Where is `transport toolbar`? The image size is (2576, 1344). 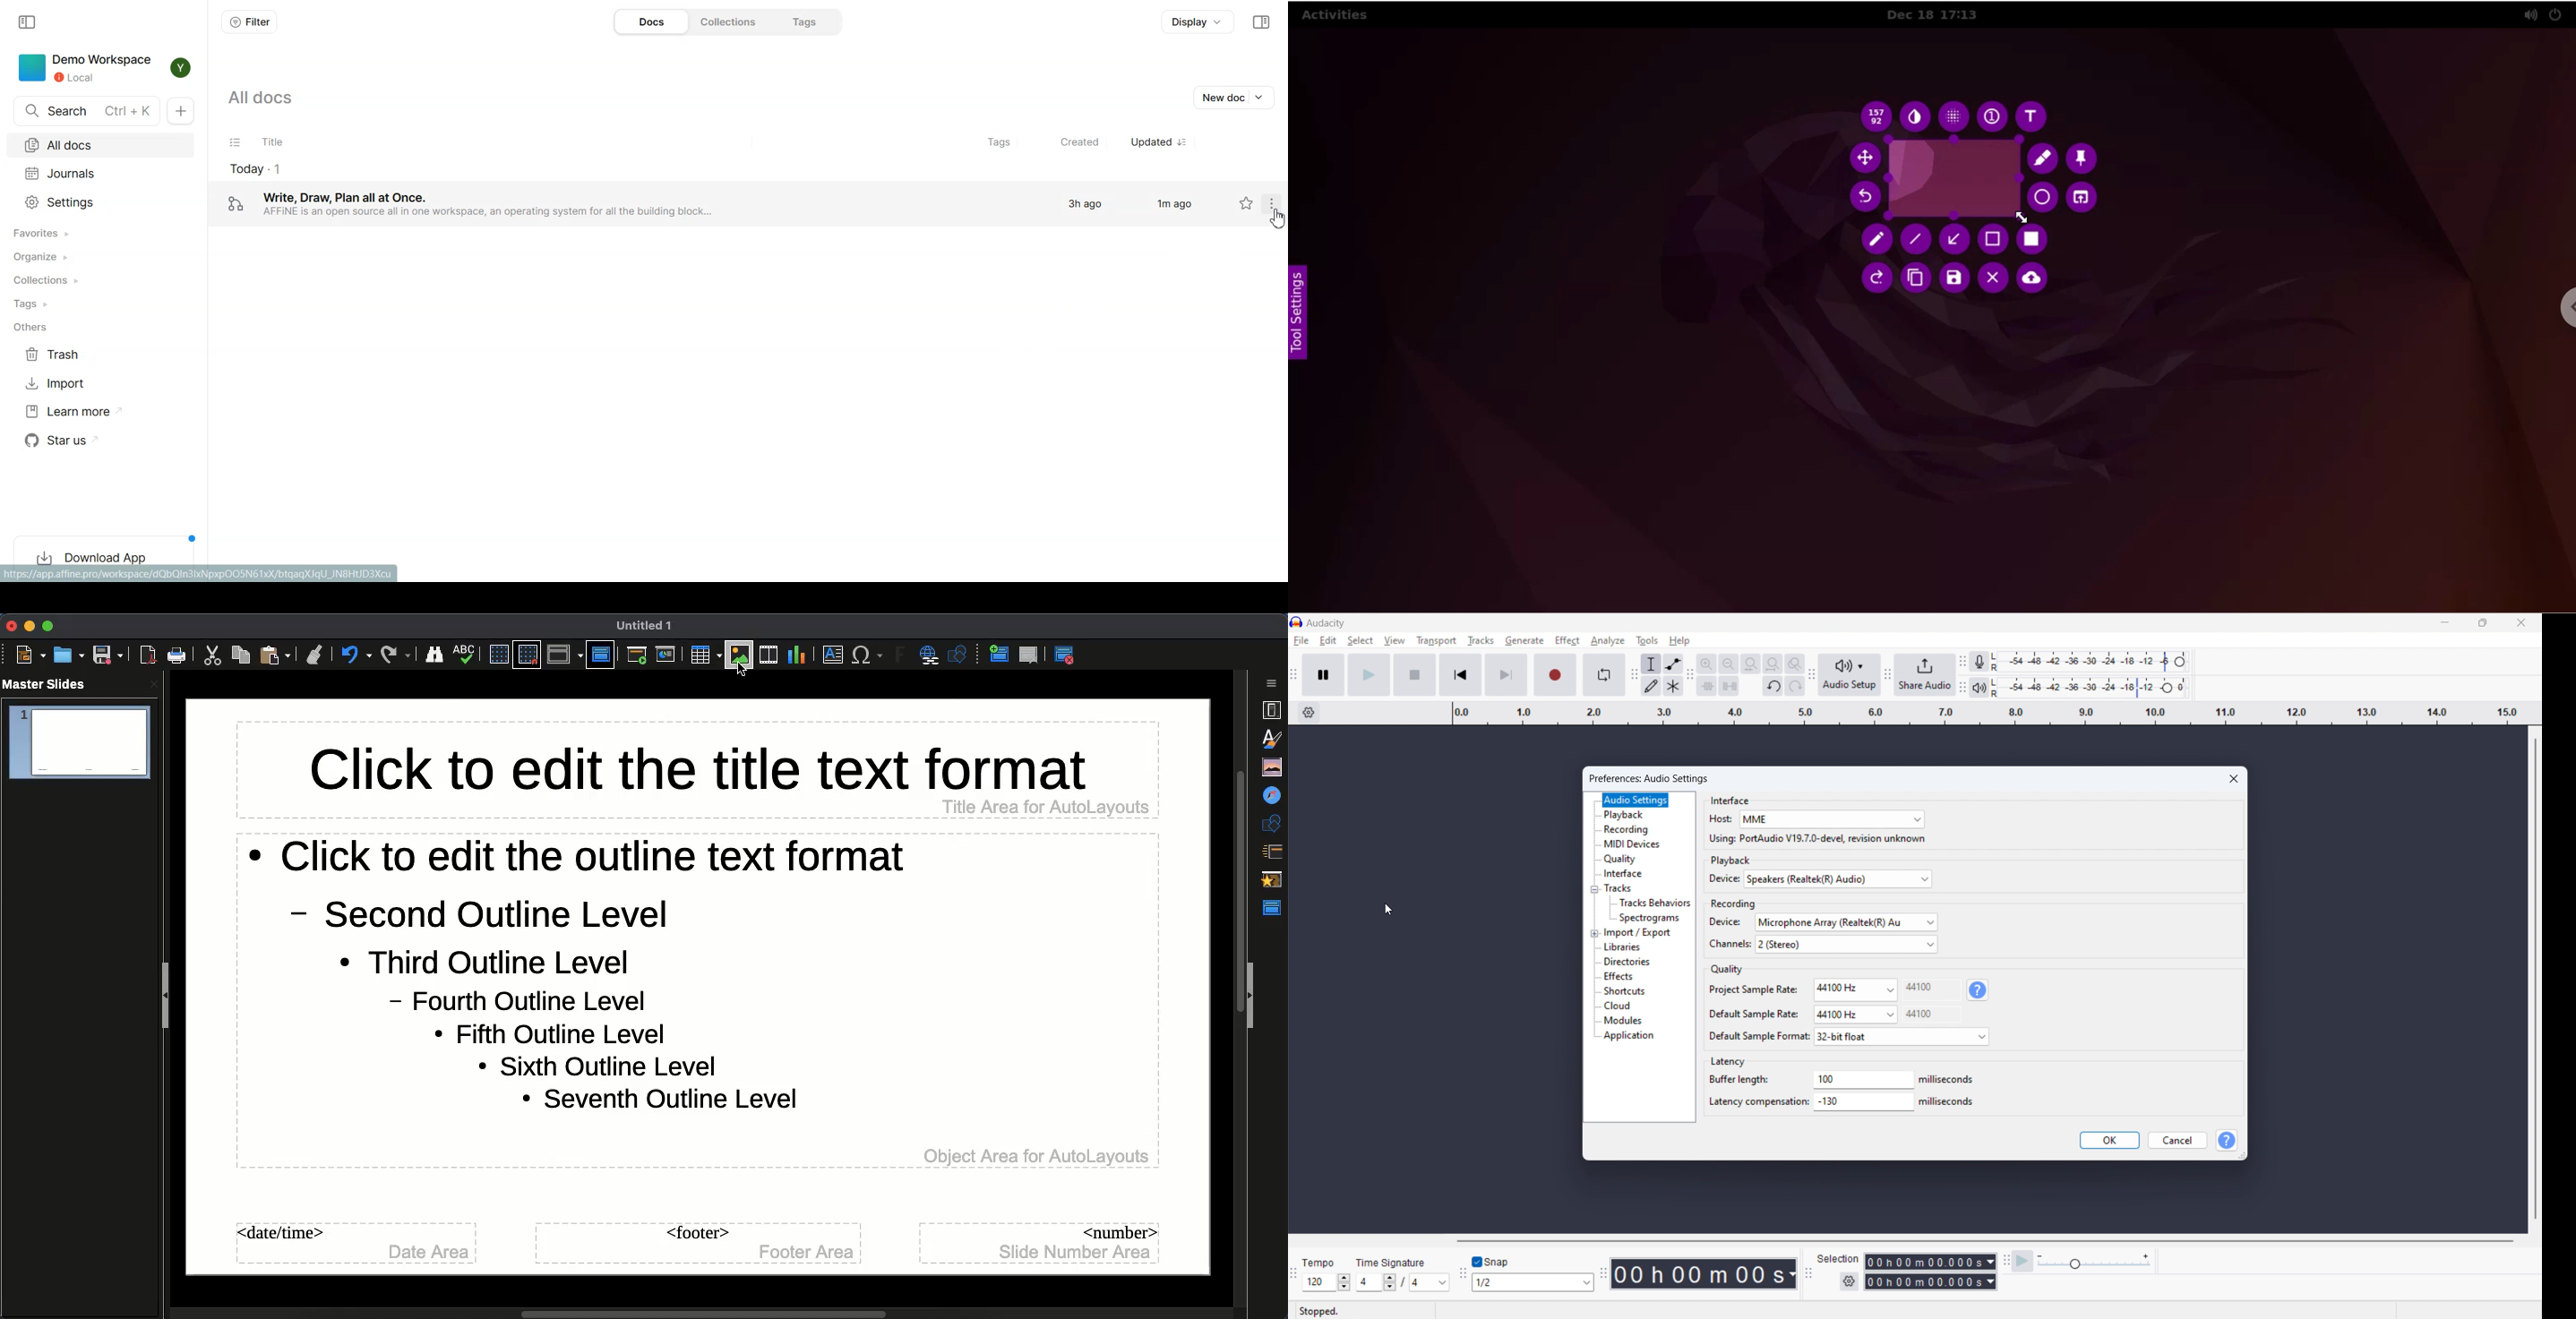
transport toolbar is located at coordinates (1294, 676).